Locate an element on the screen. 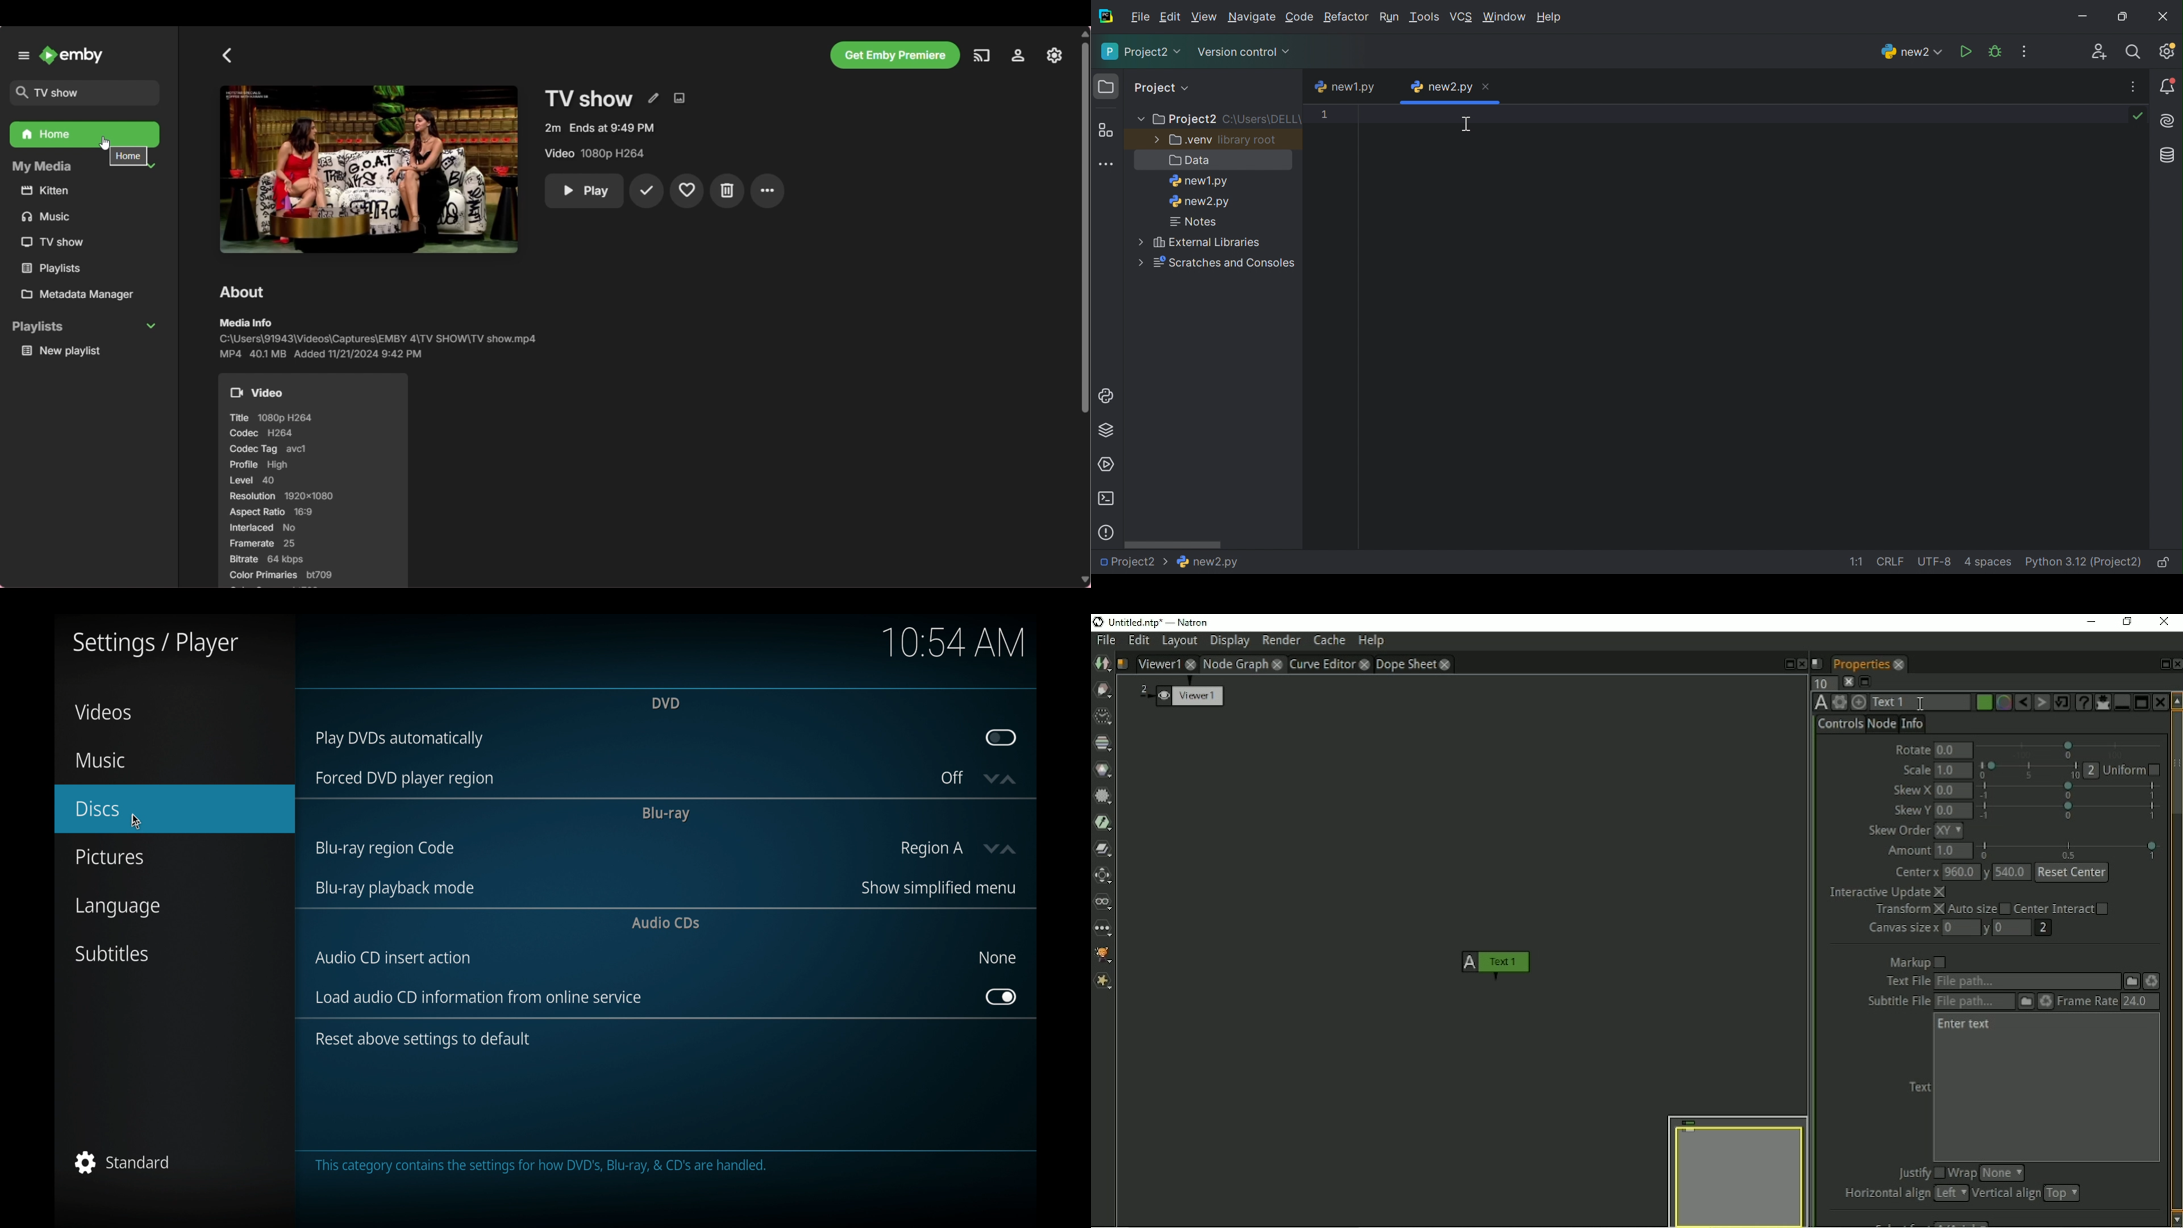 The height and width of the screenshot is (1232, 2184). About is located at coordinates (244, 292).